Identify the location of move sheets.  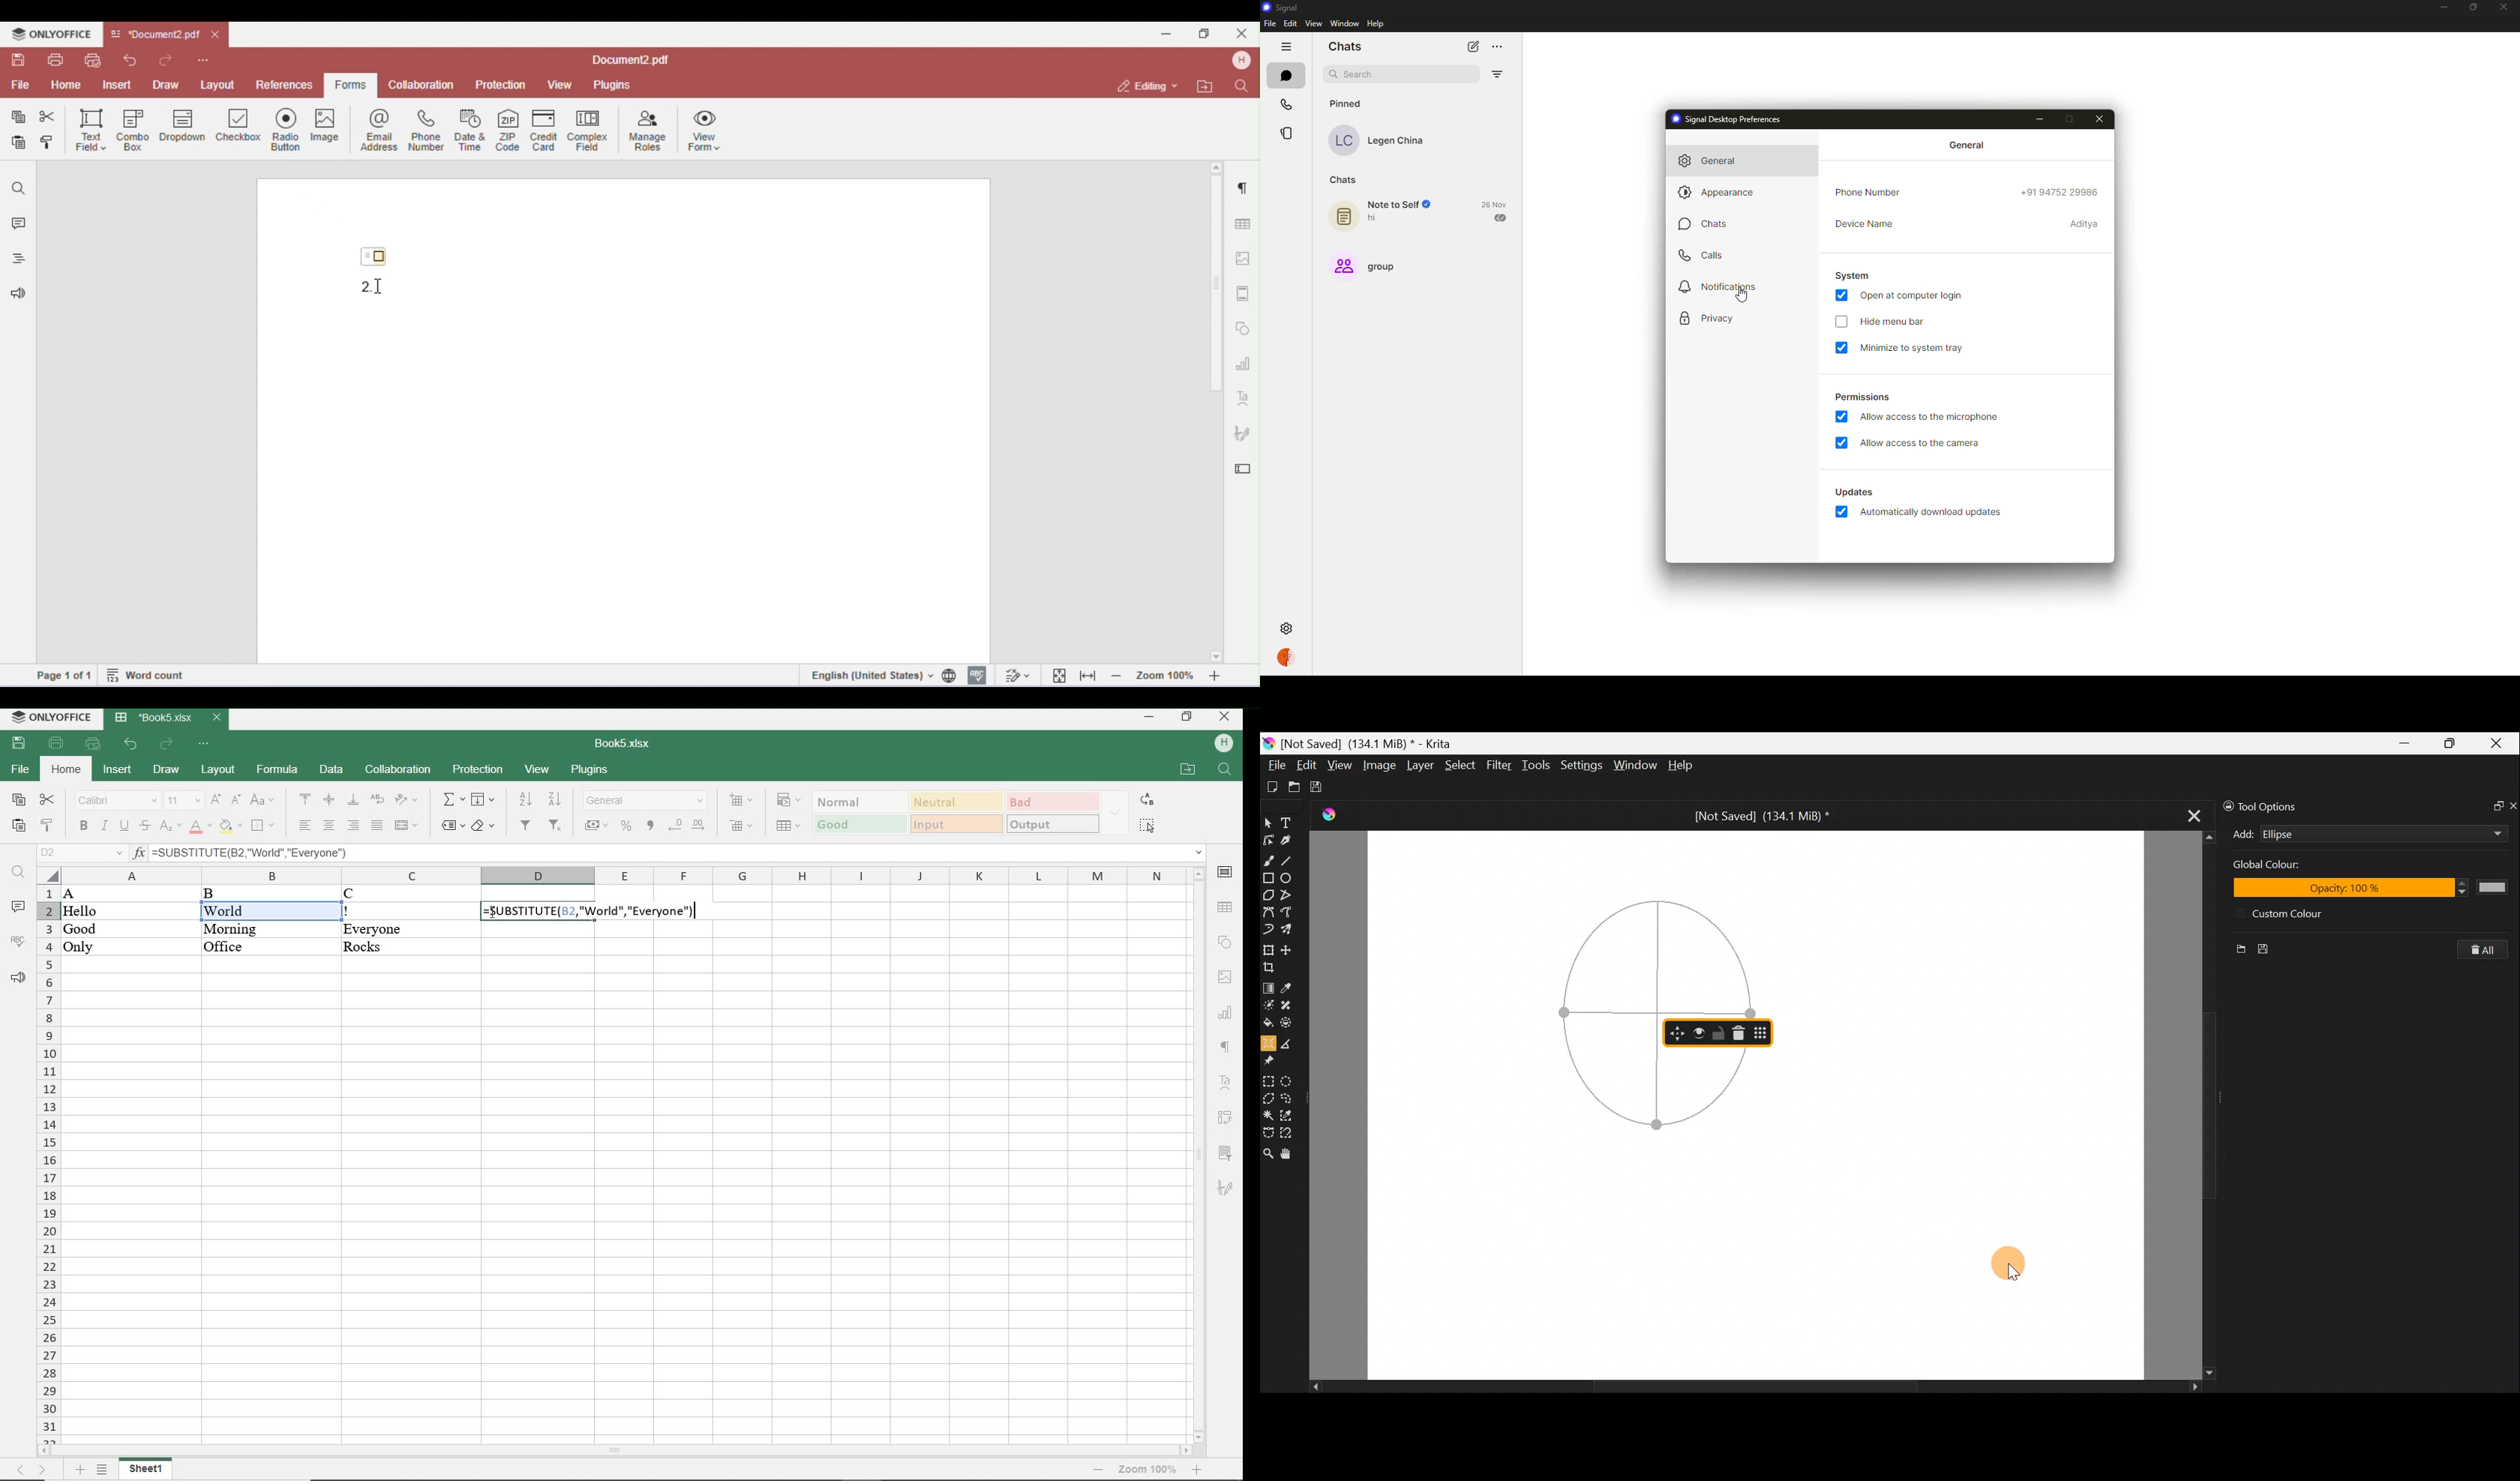
(36, 1470).